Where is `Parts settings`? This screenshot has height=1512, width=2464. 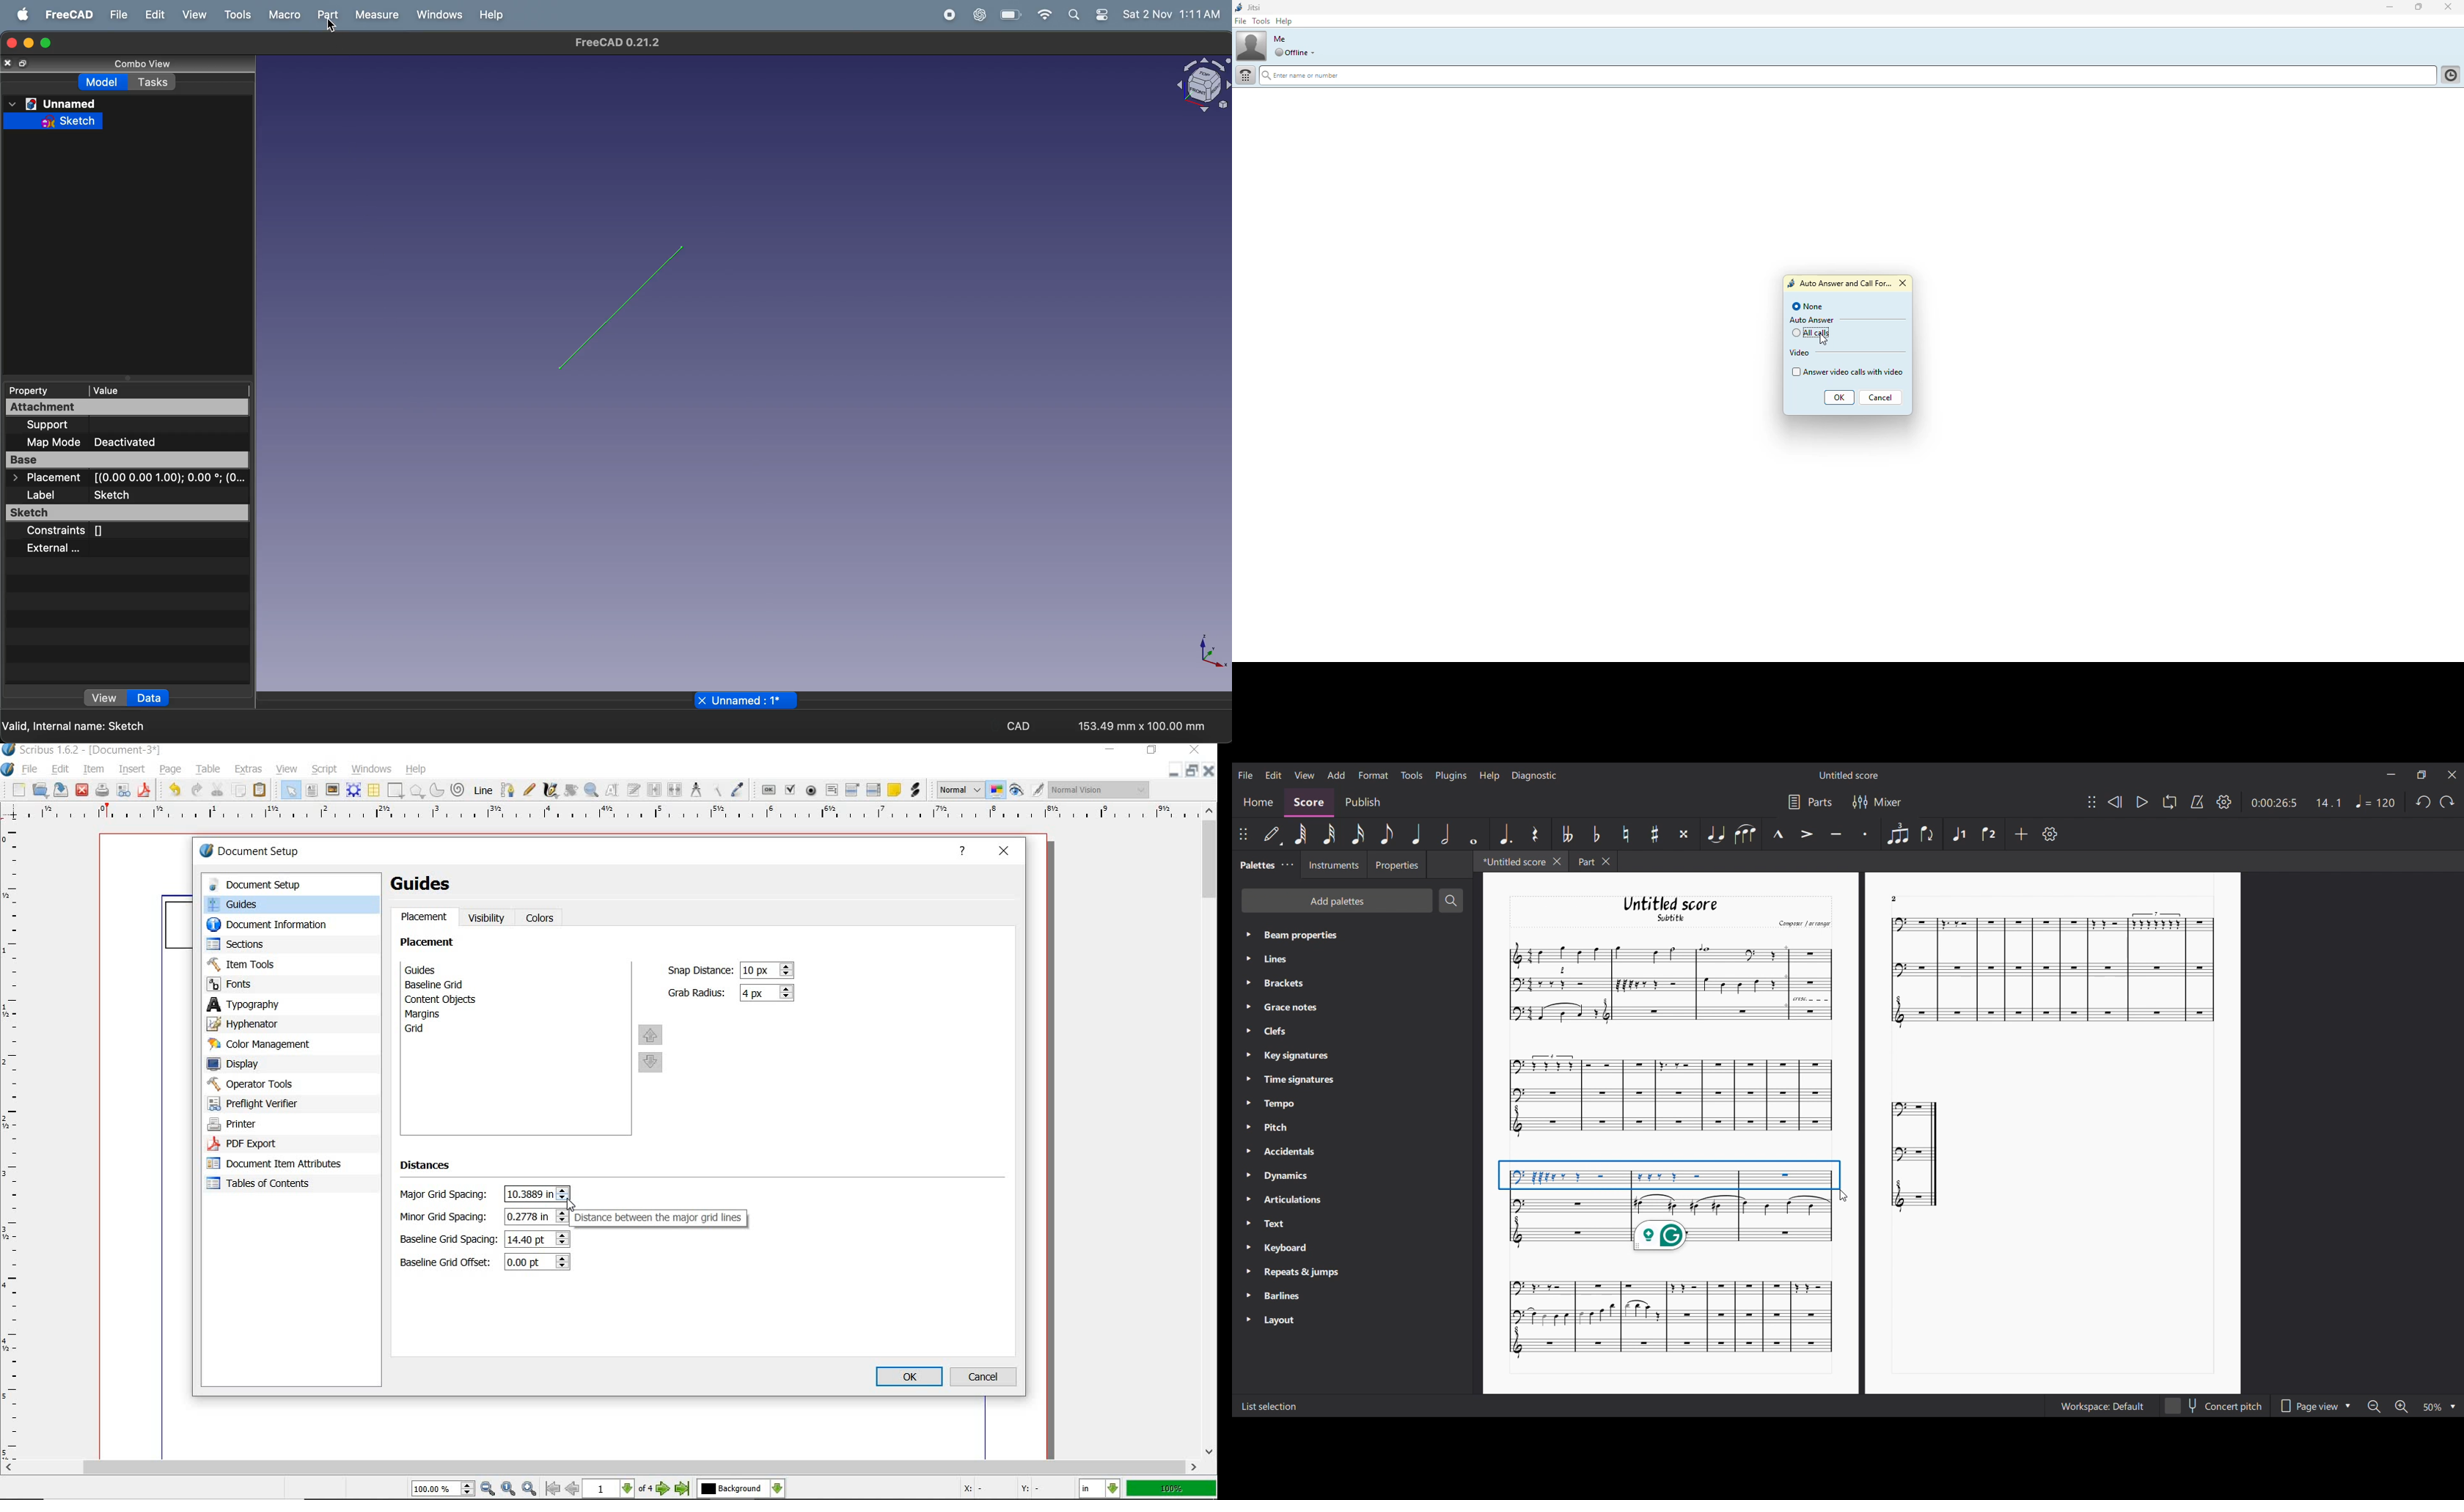 Parts settings is located at coordinates (1811, 802).